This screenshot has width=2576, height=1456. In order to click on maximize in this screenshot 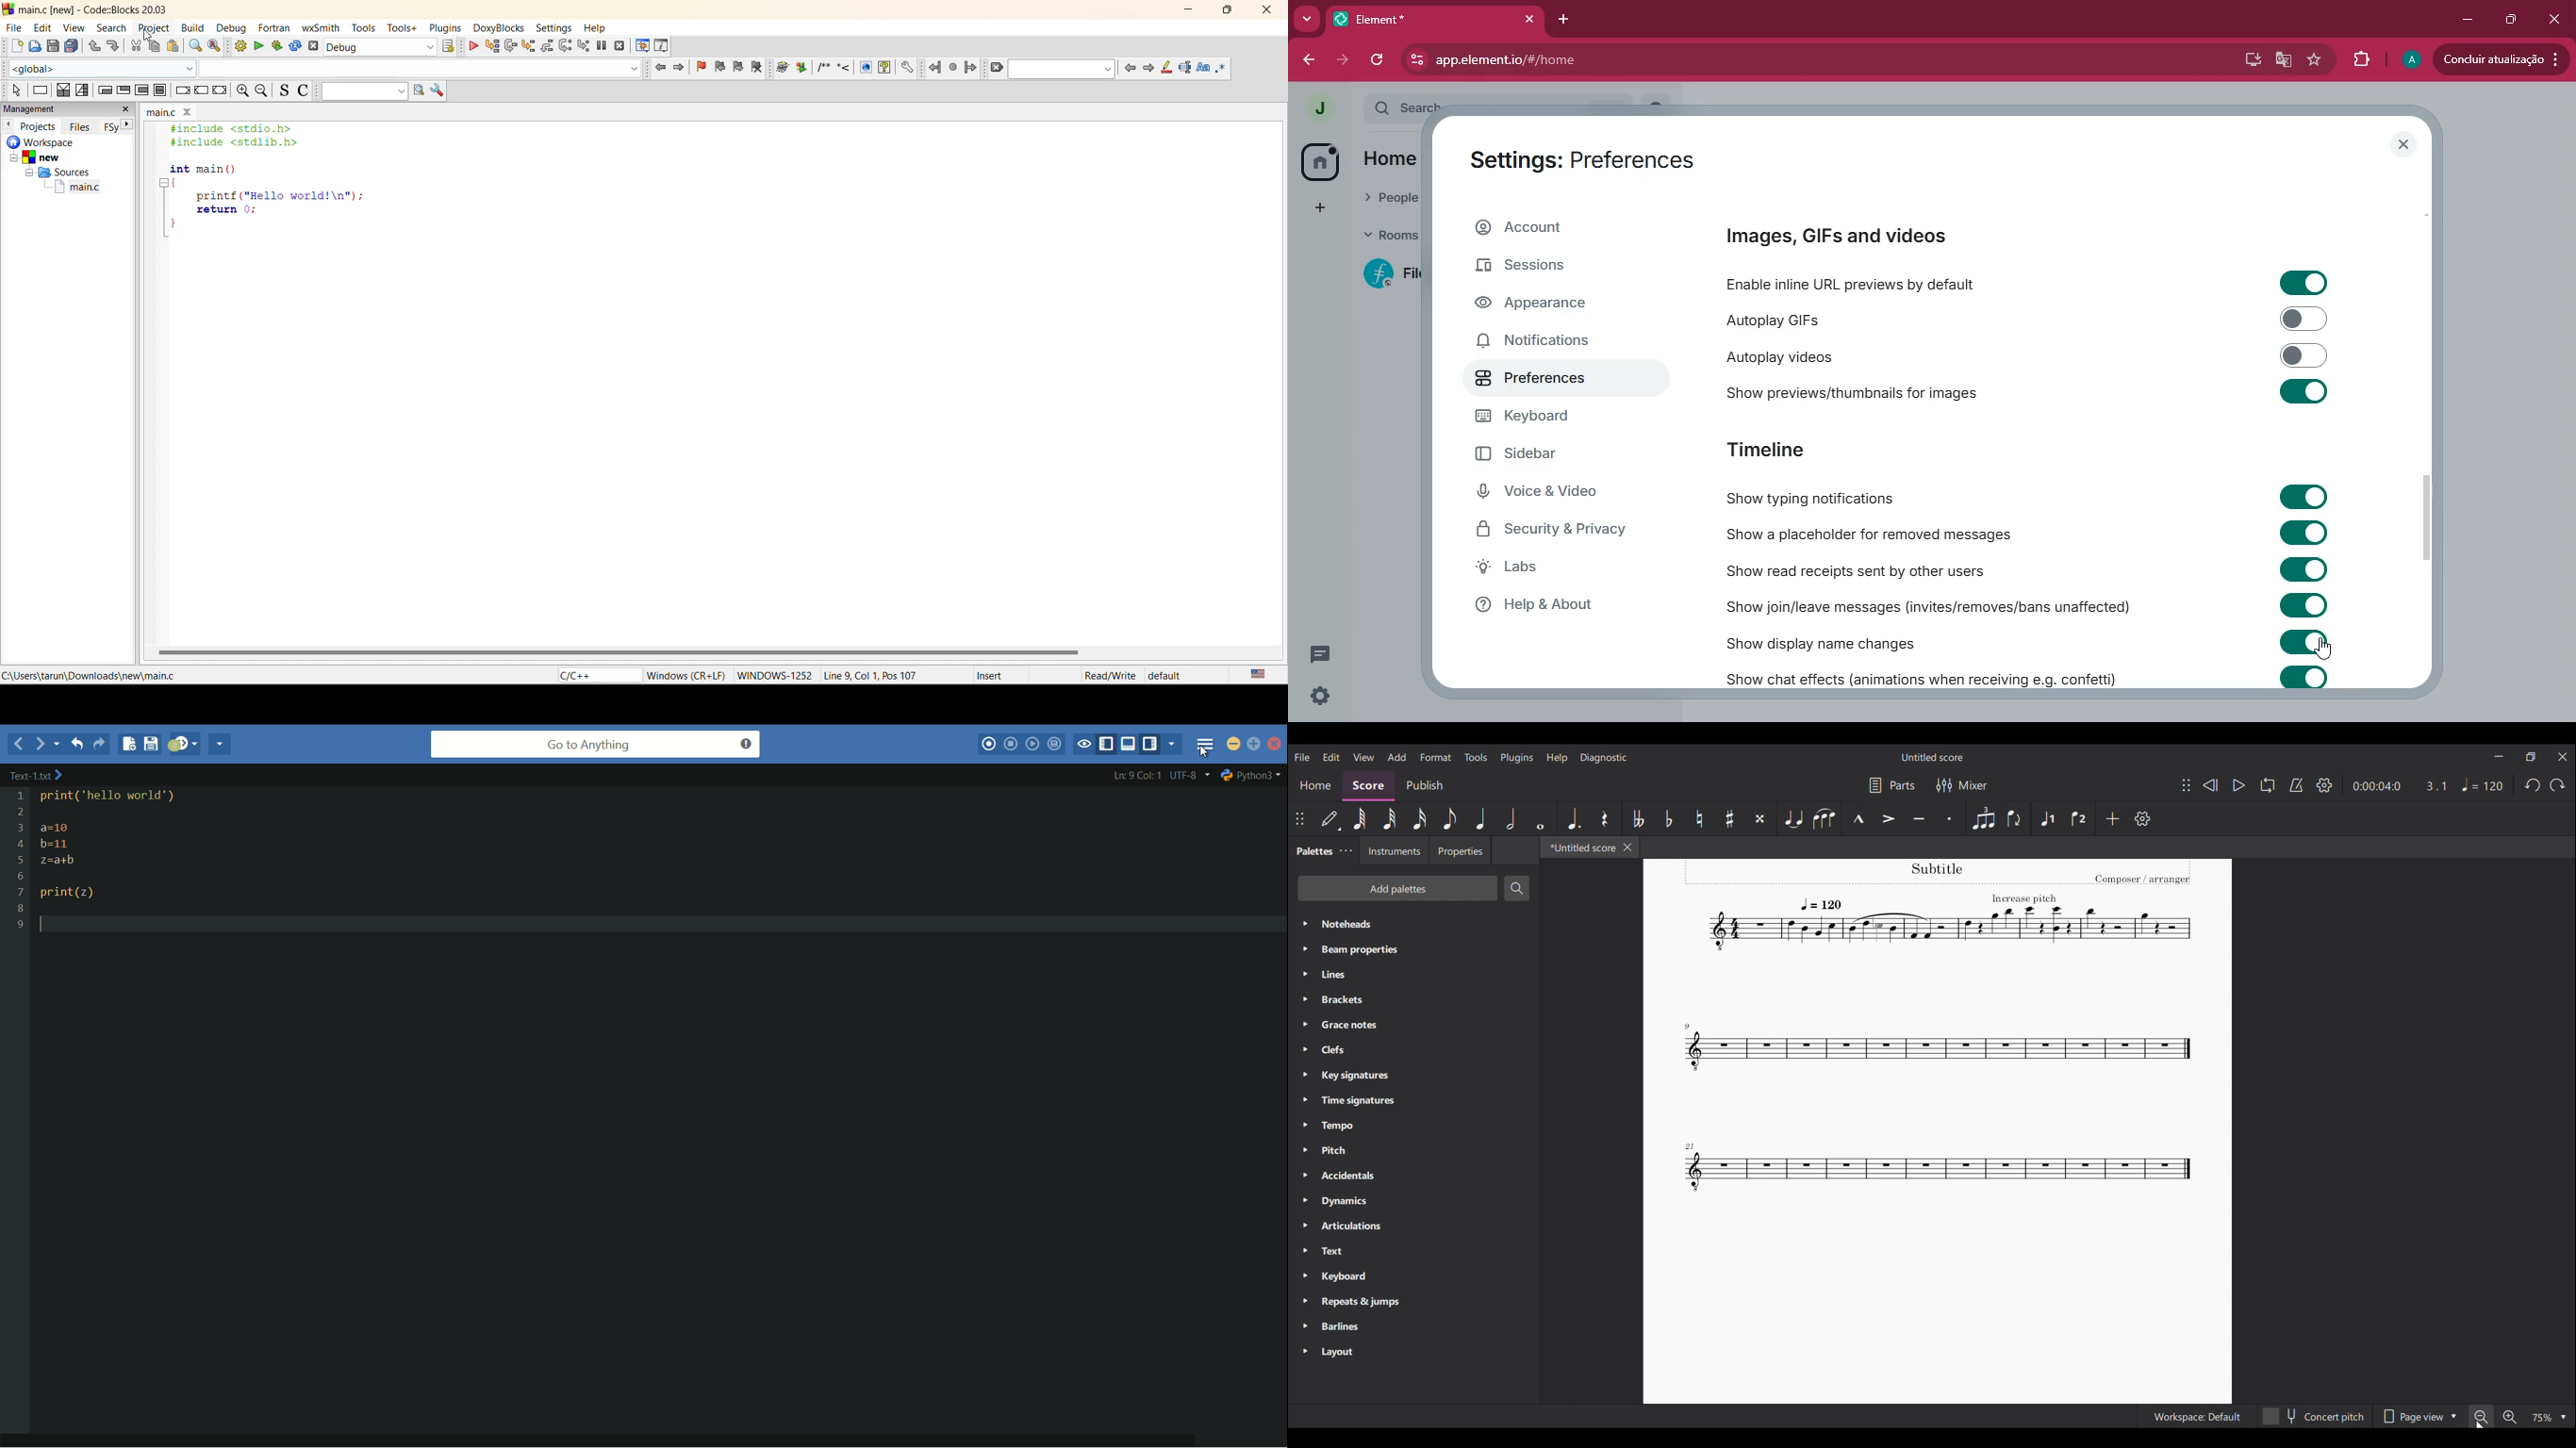, I will do `click(2511, 19)`.